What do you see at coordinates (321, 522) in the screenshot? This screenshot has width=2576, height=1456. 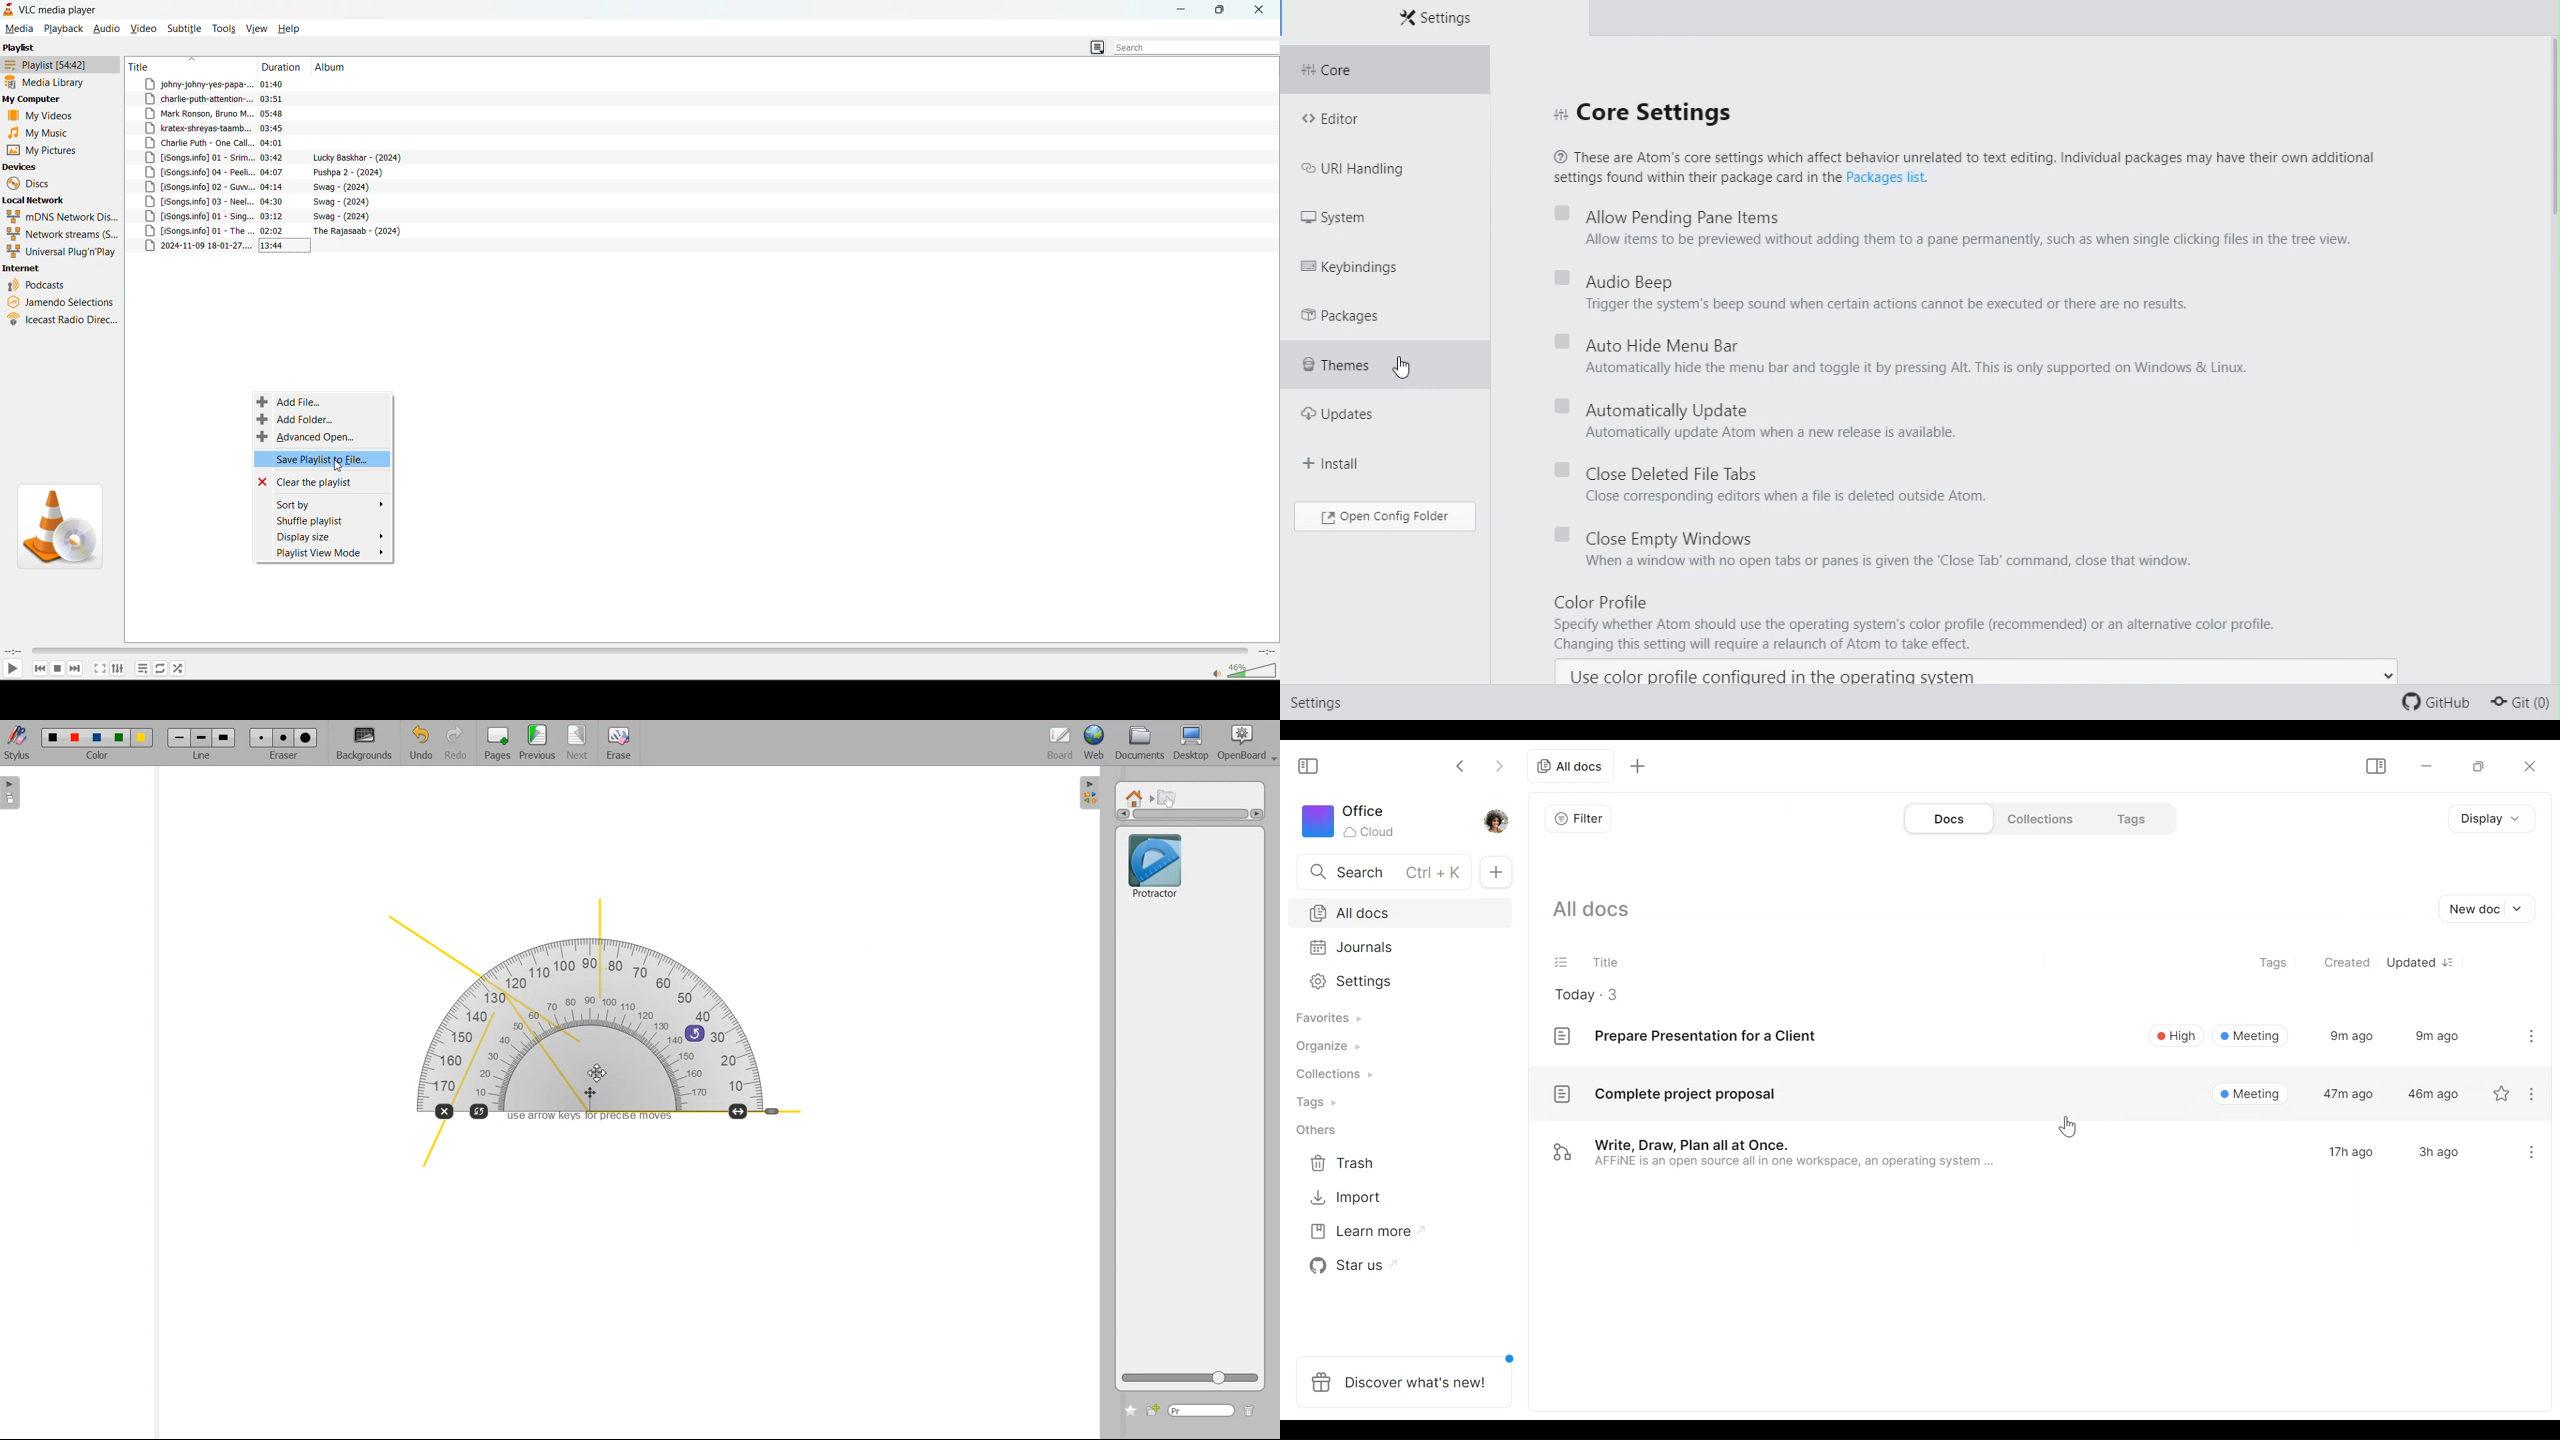 I see `shuffle playlist` at bounding box center [321, 522].